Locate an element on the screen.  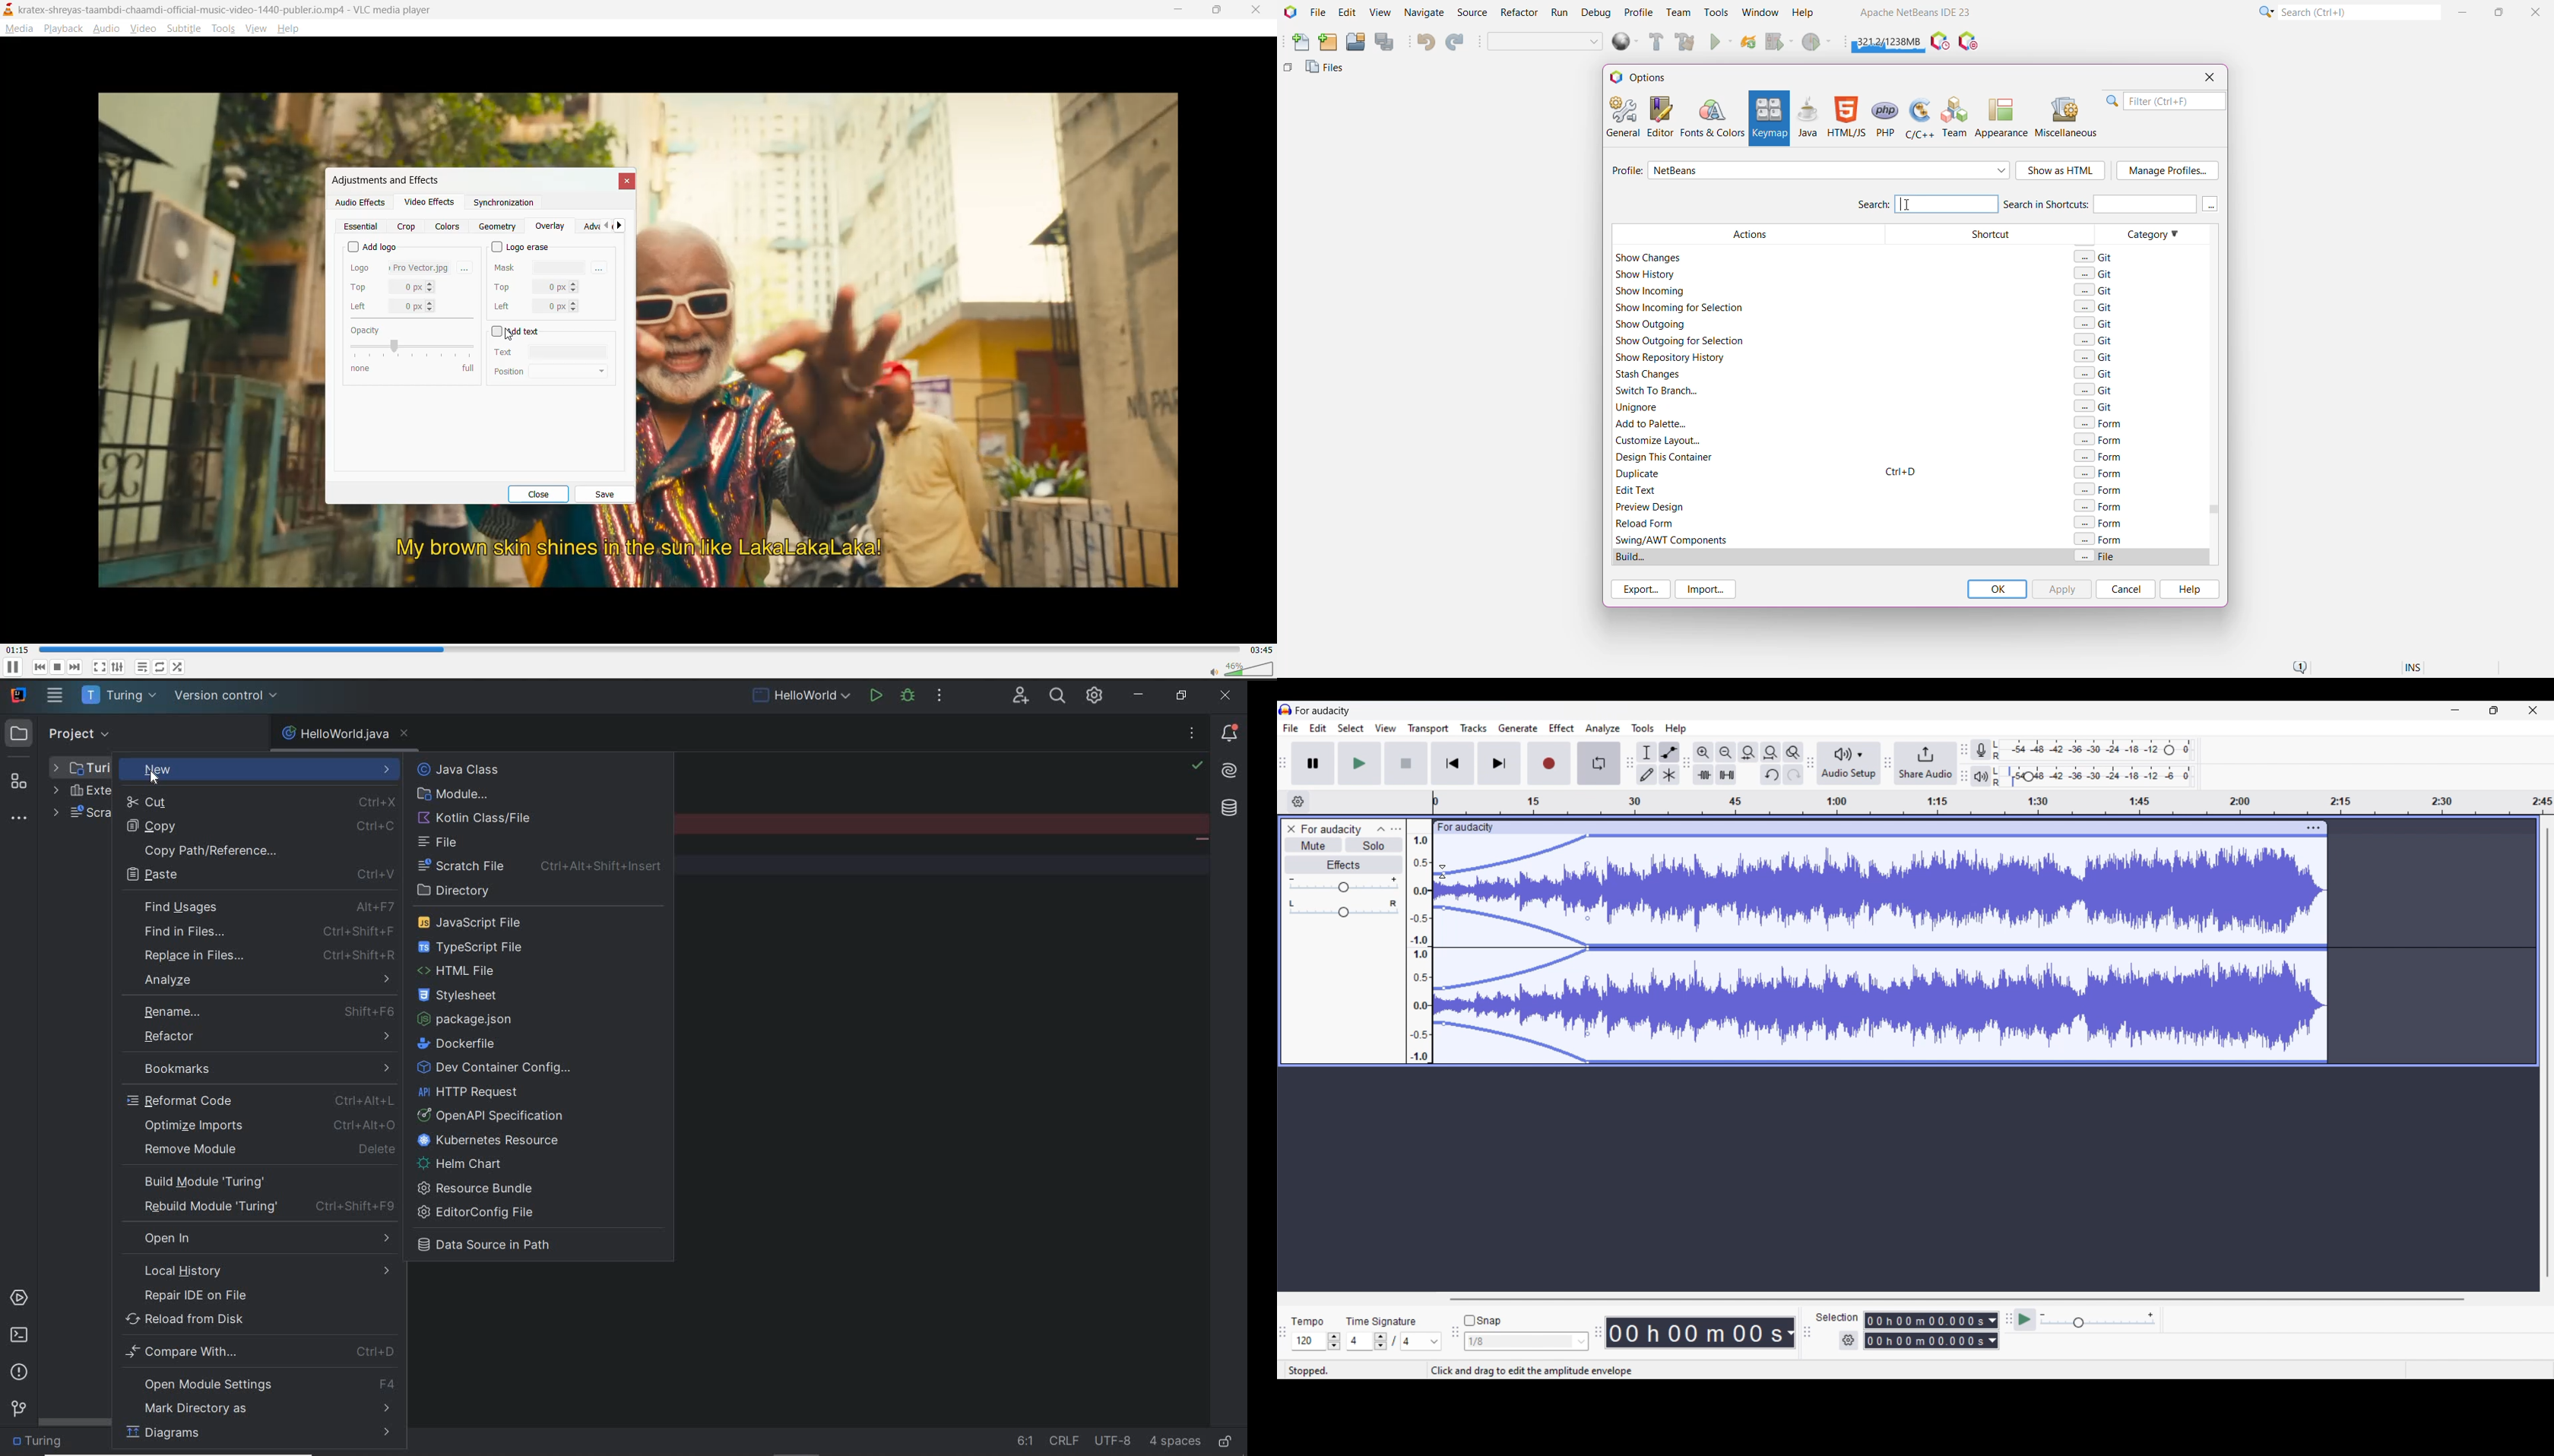
Pan slider is located at coordinates (1343, 909).